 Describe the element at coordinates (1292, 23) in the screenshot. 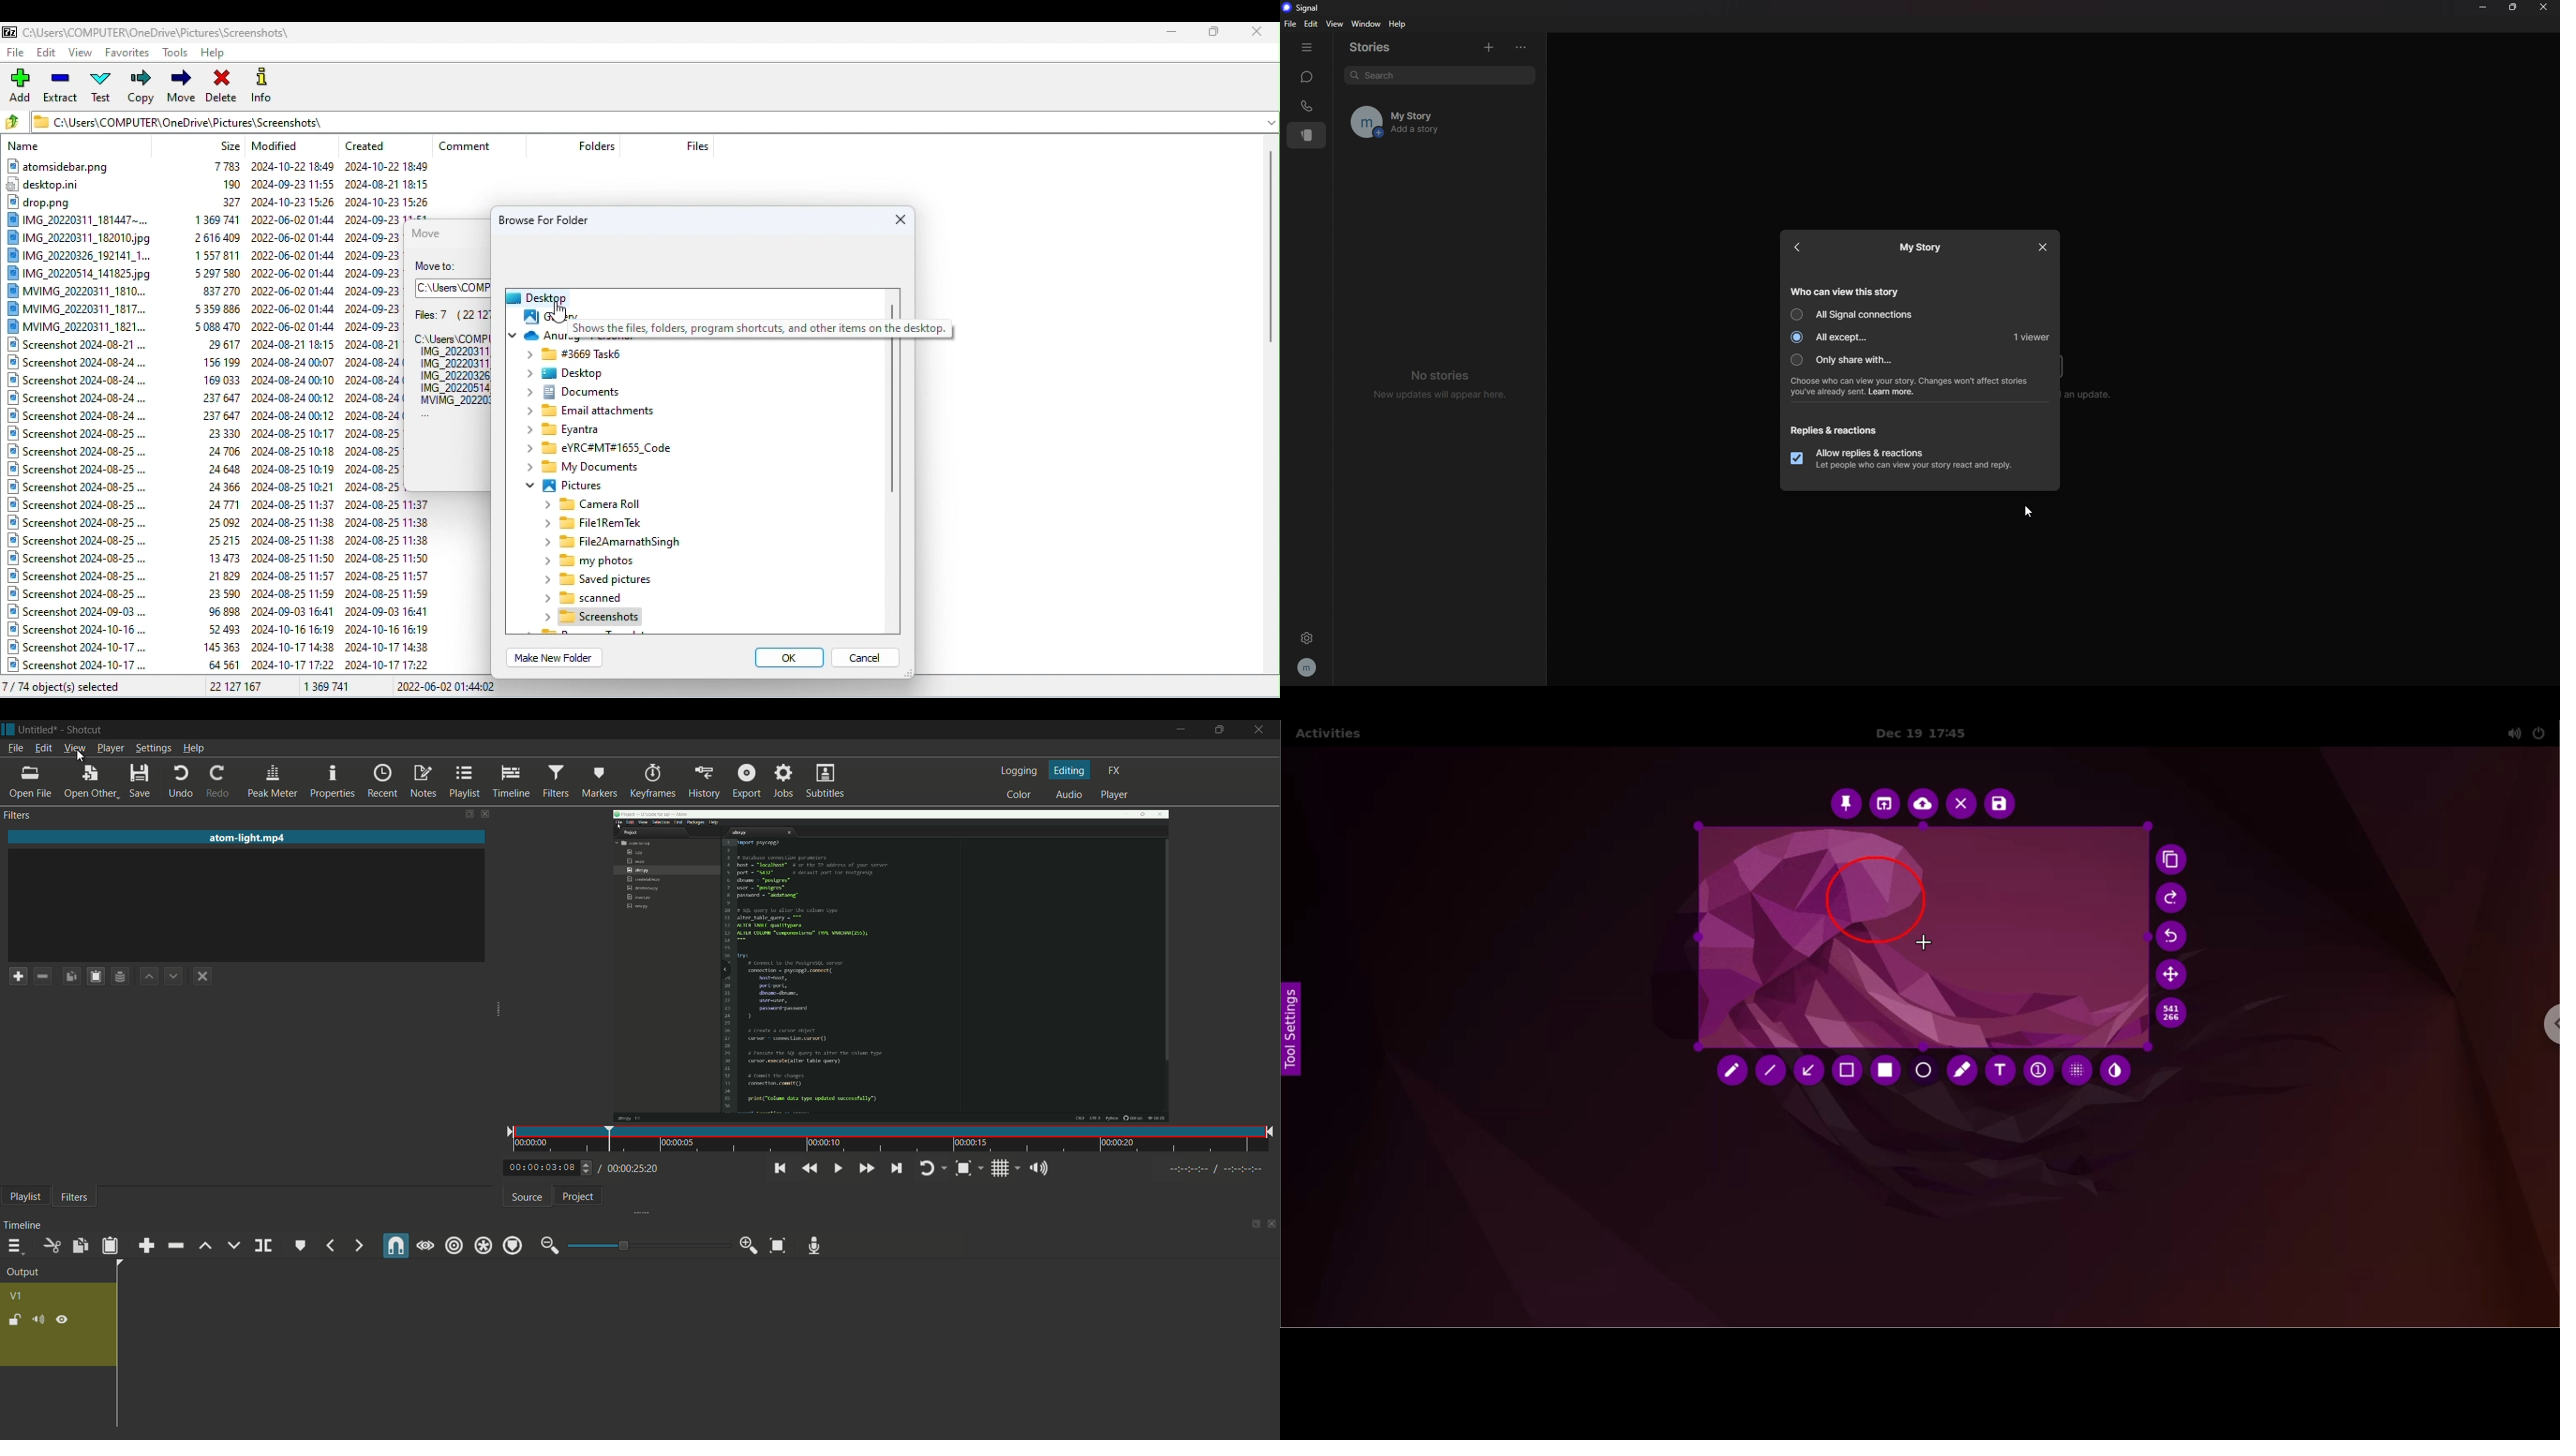

I see `file` at that location.